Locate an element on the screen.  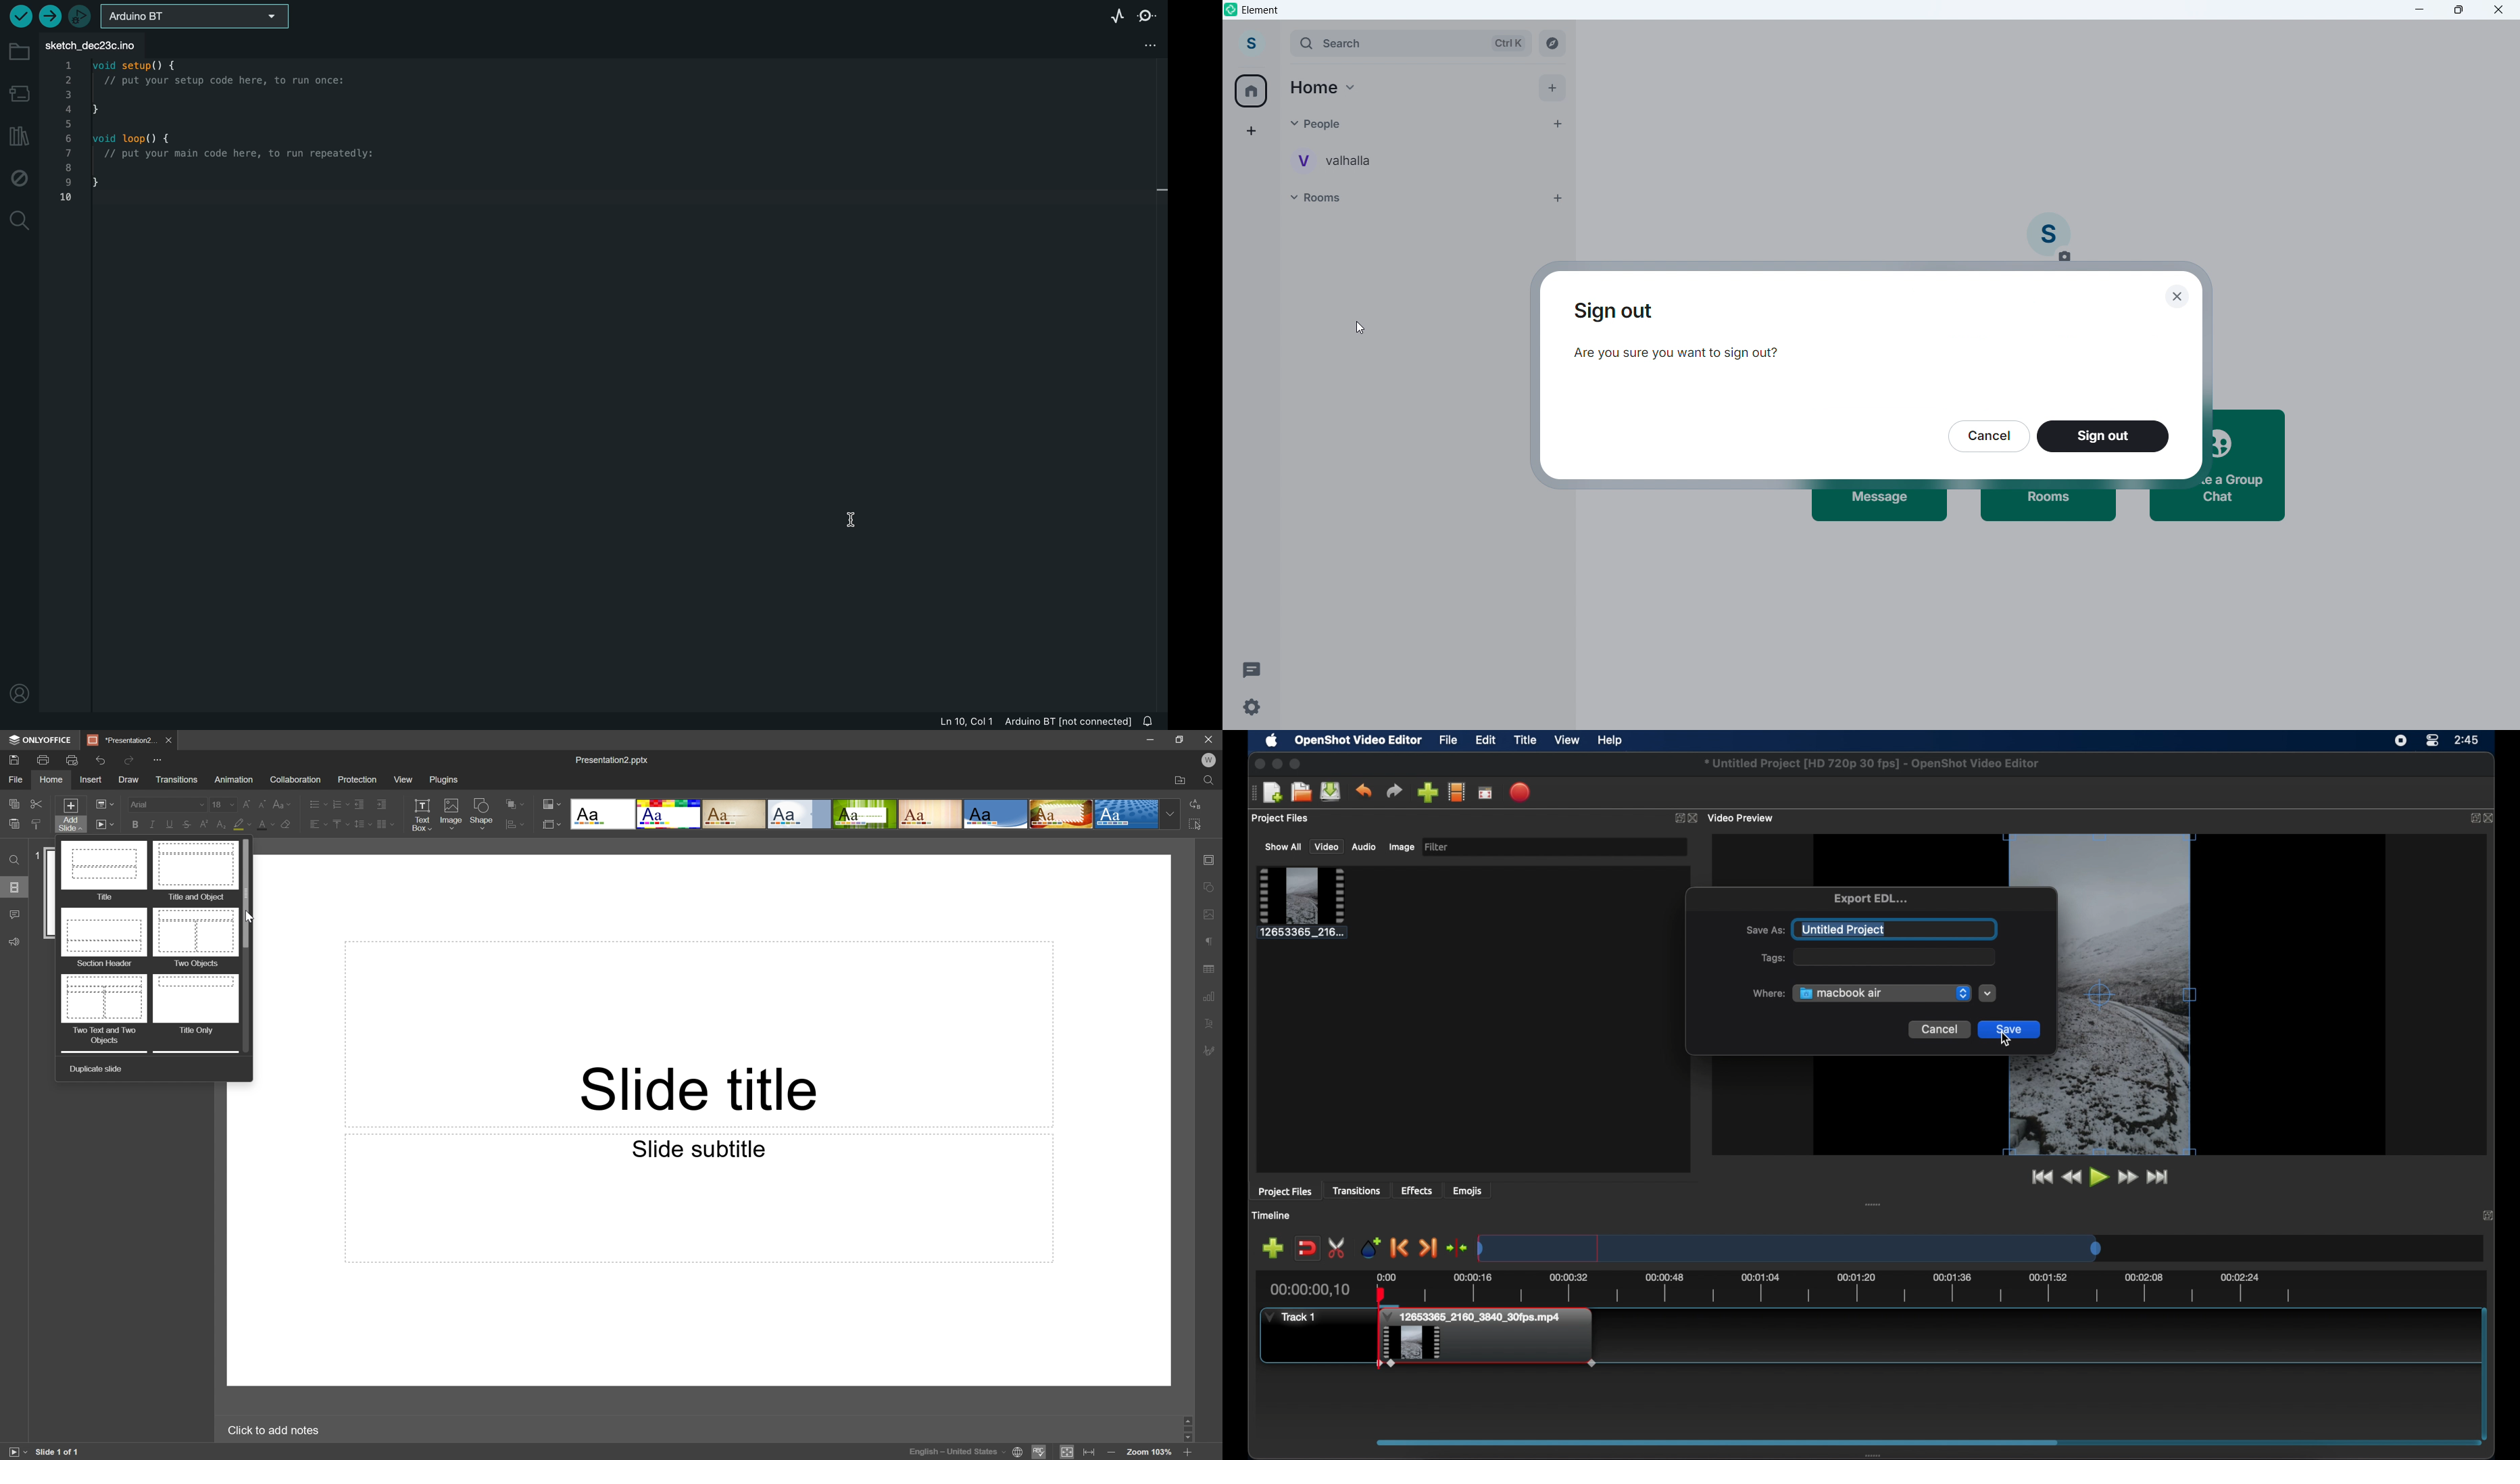
people  is located at coordinates (1407, 124).